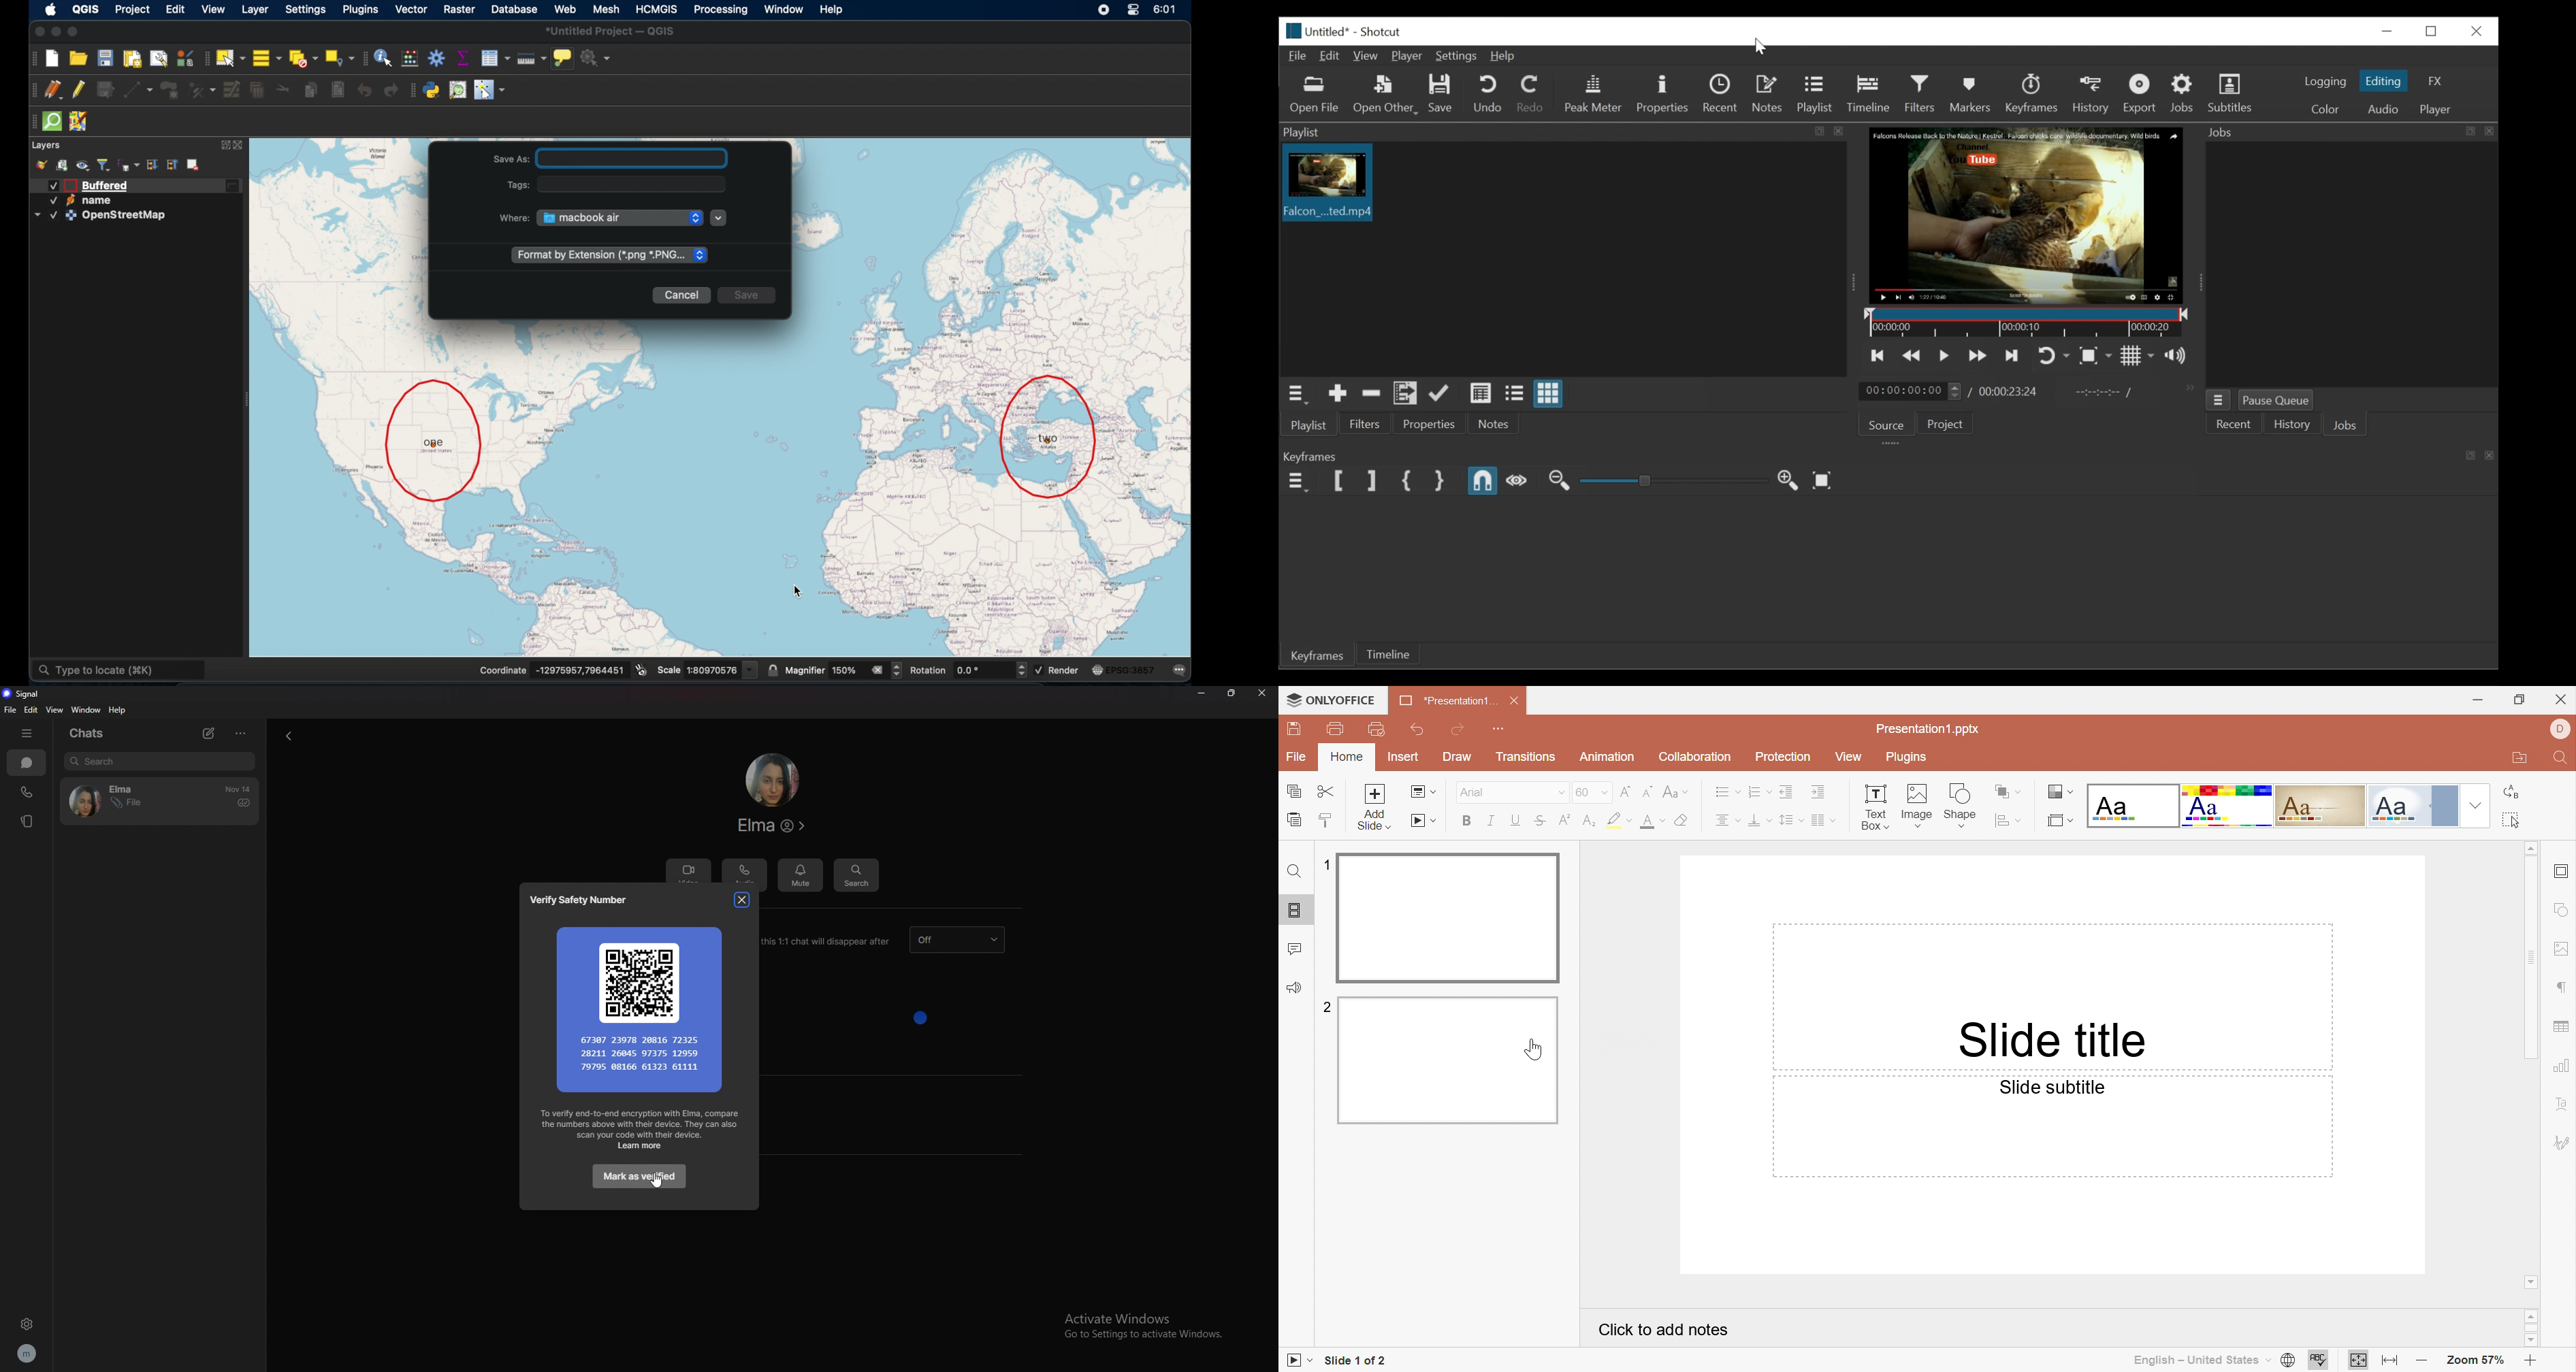 The width and height of the screenshot is (2576, 1372). I want to click on Help, so click(1501, 57).